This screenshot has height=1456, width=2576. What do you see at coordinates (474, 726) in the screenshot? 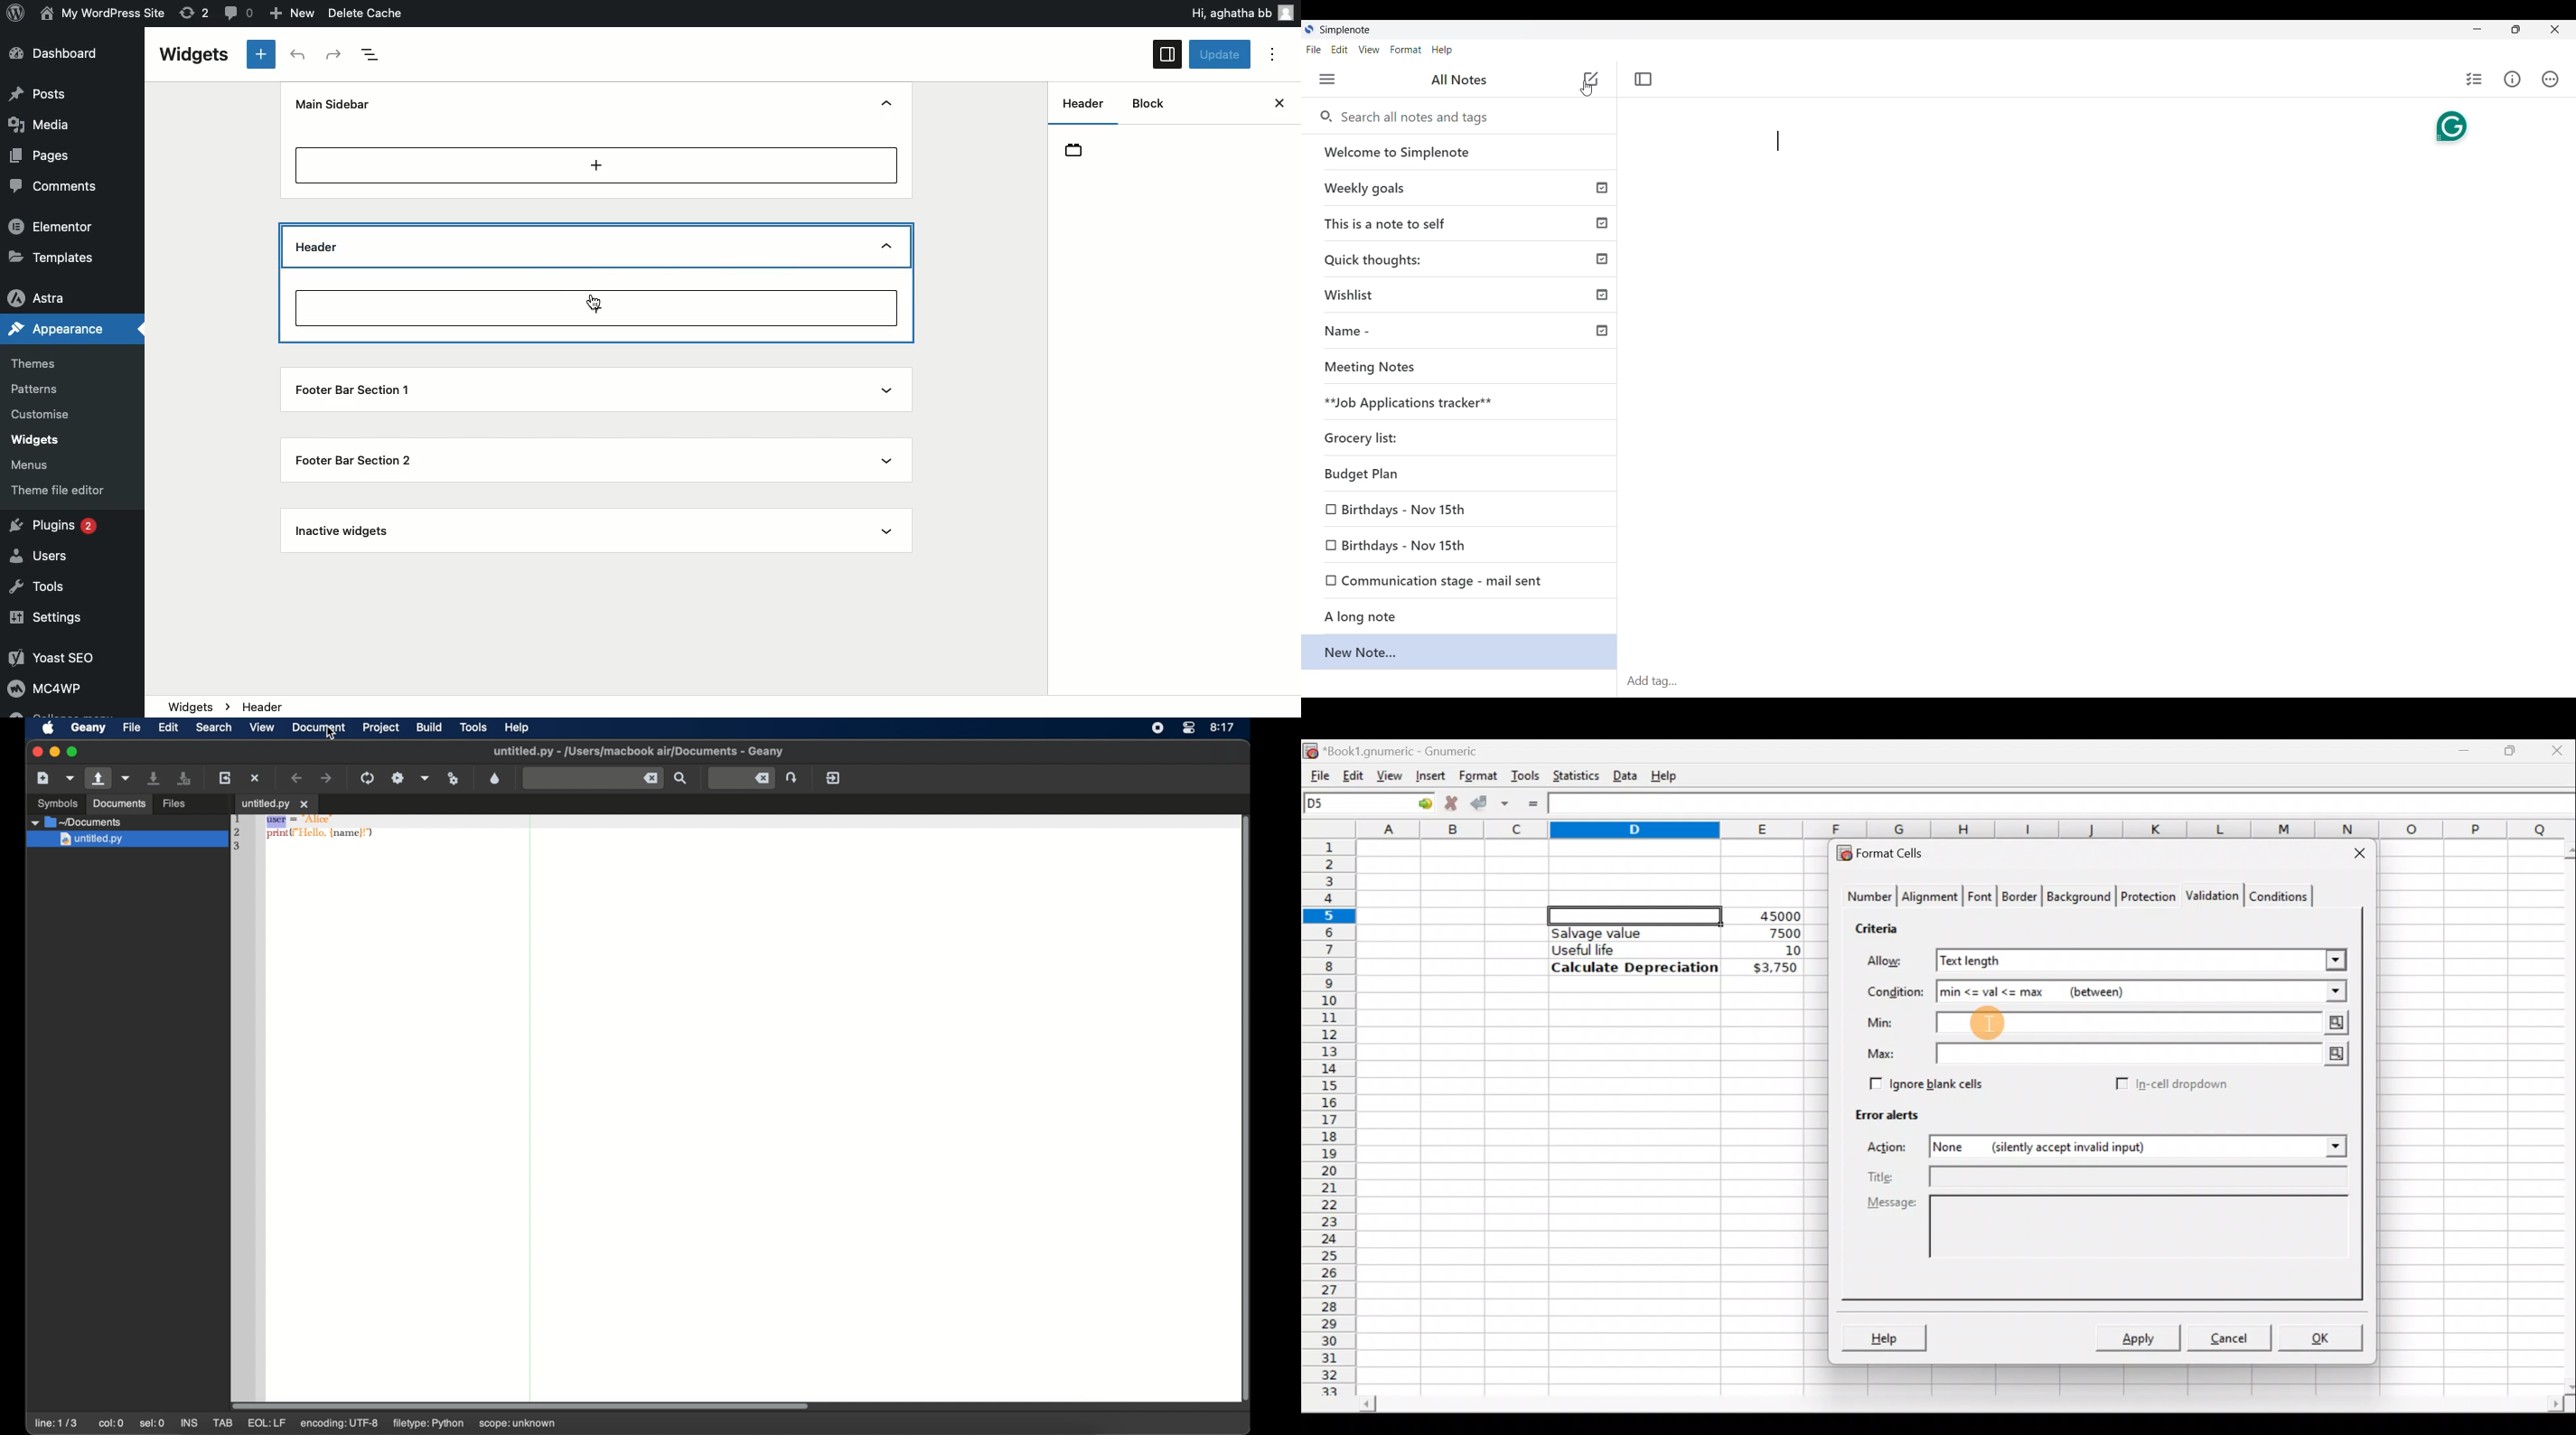
I see `tools` at bounding box center [474, 726].